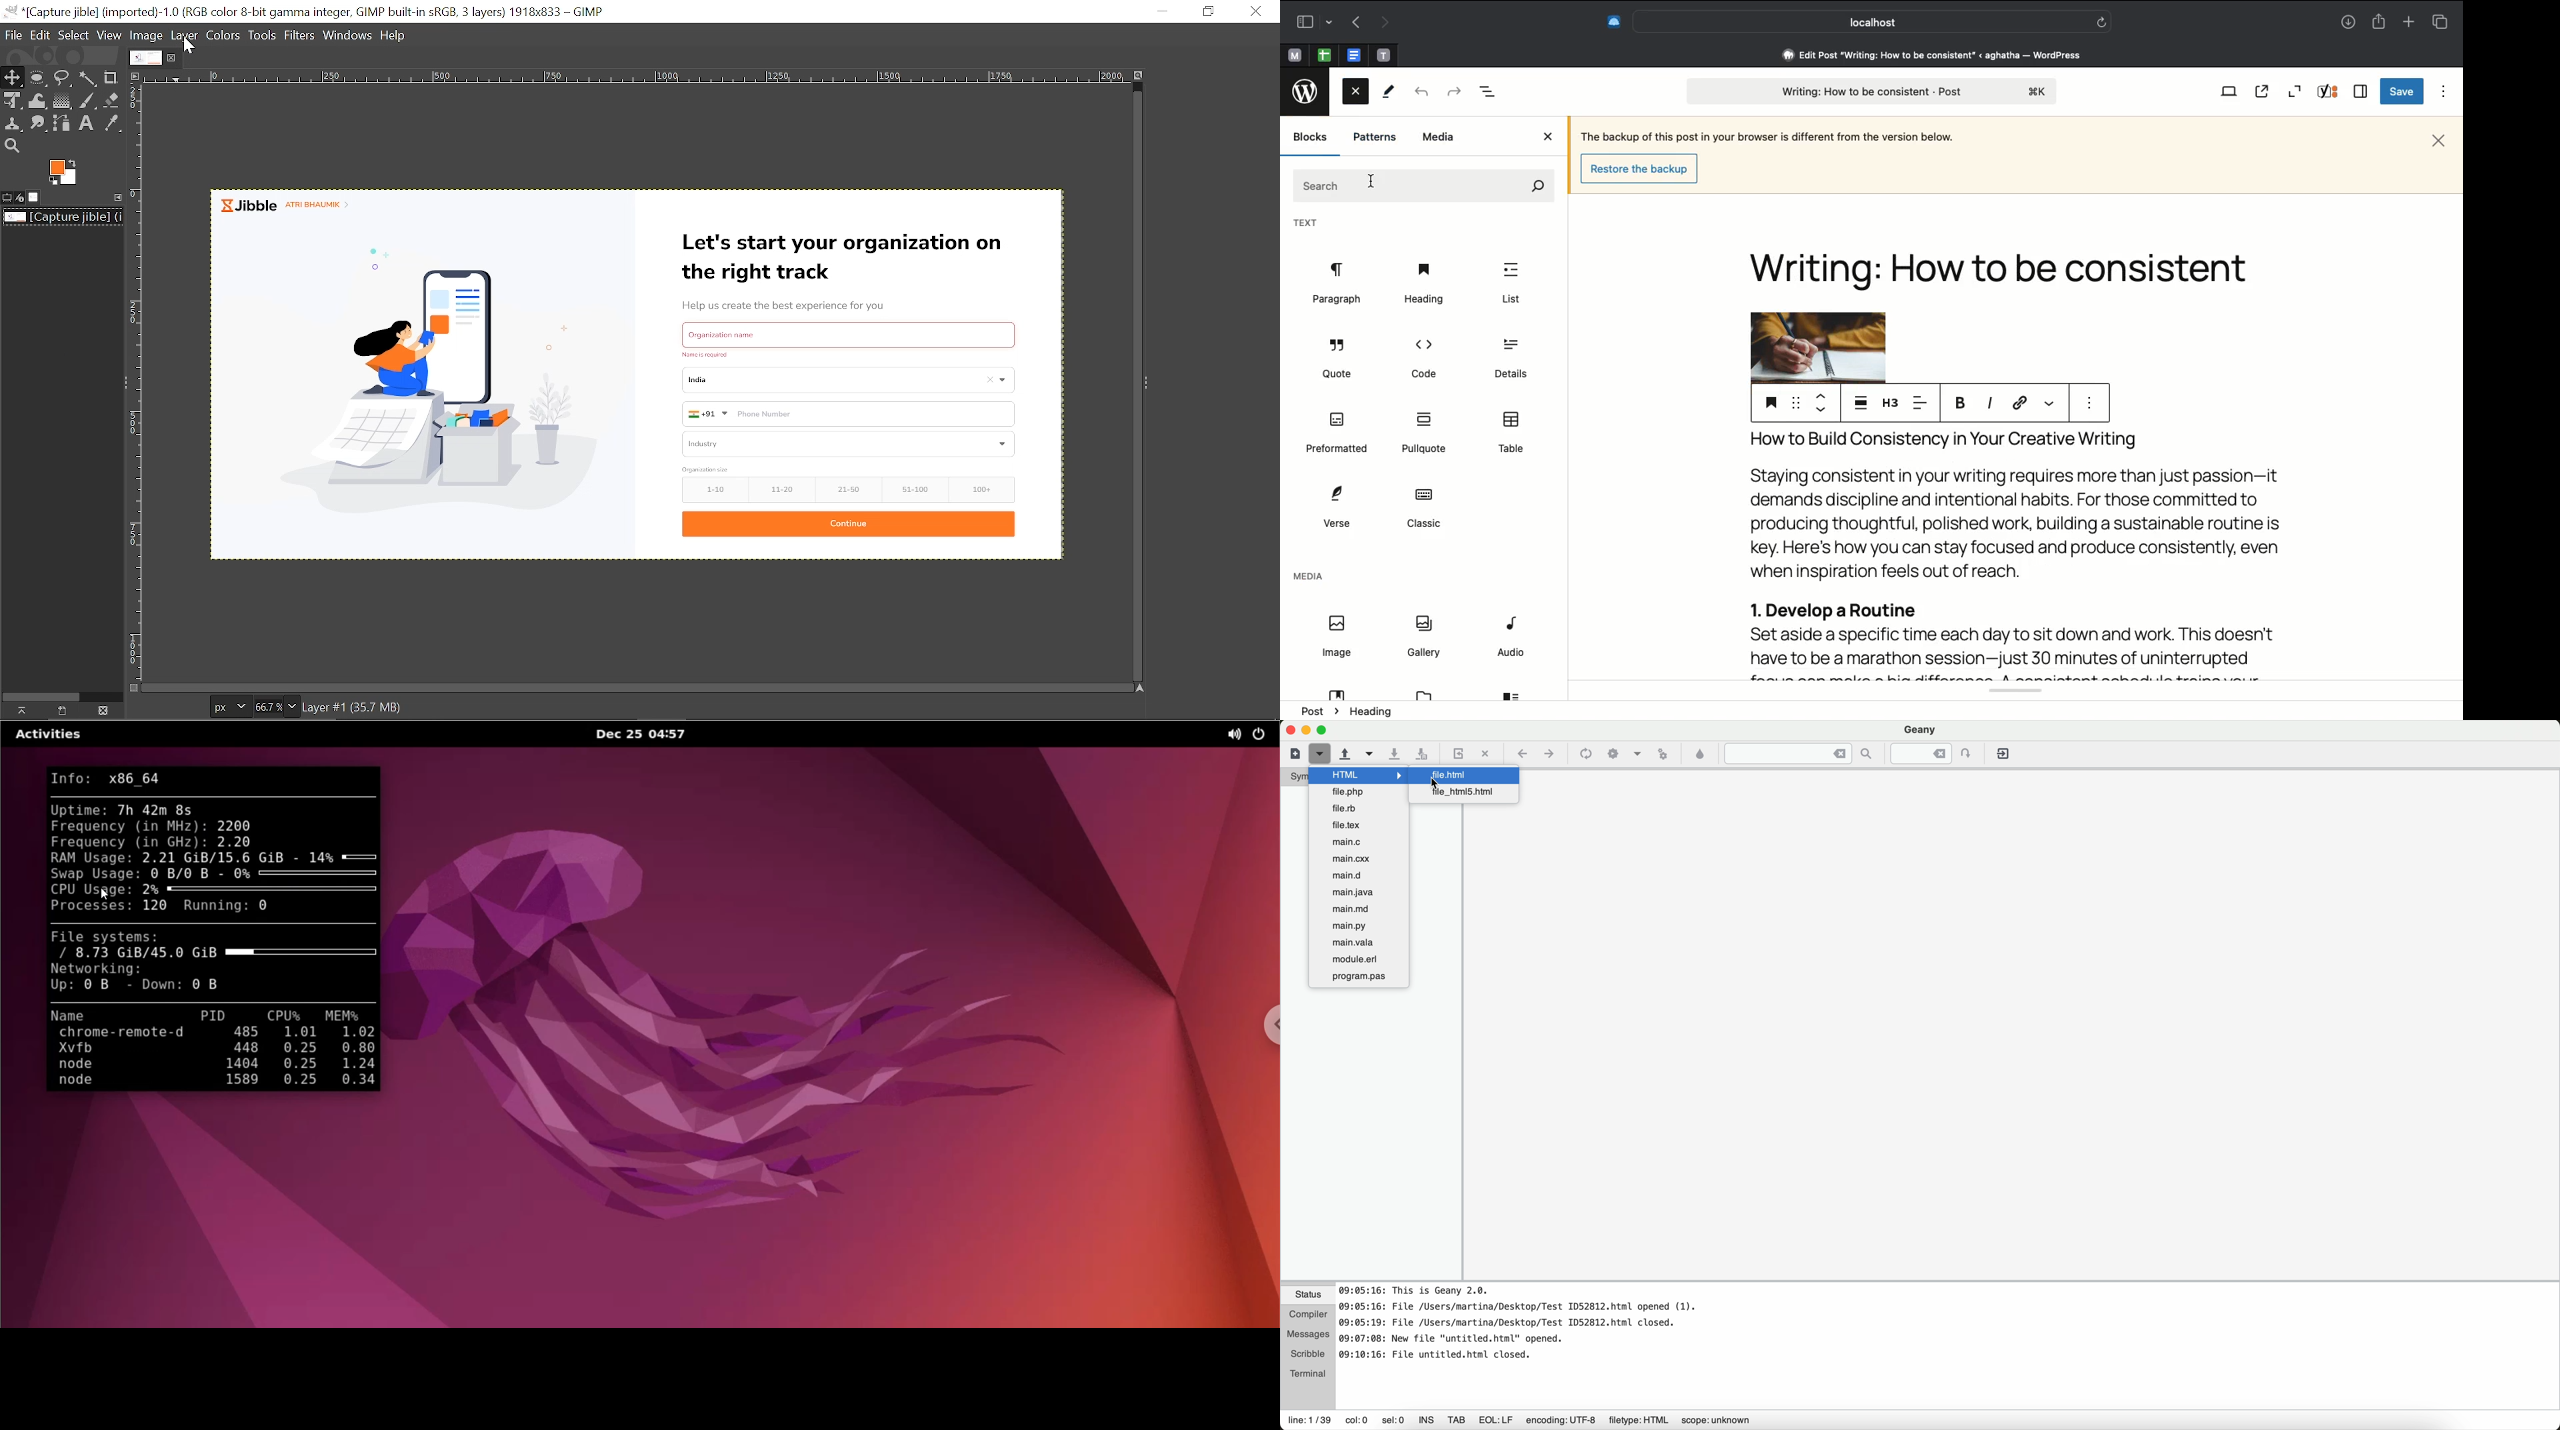 The width and height of the screenshot is (2576, 1456). What do you see at coordinates (115, 197) in the screenshot?
I see `Configure this tab` at bounding box center [115, 197].